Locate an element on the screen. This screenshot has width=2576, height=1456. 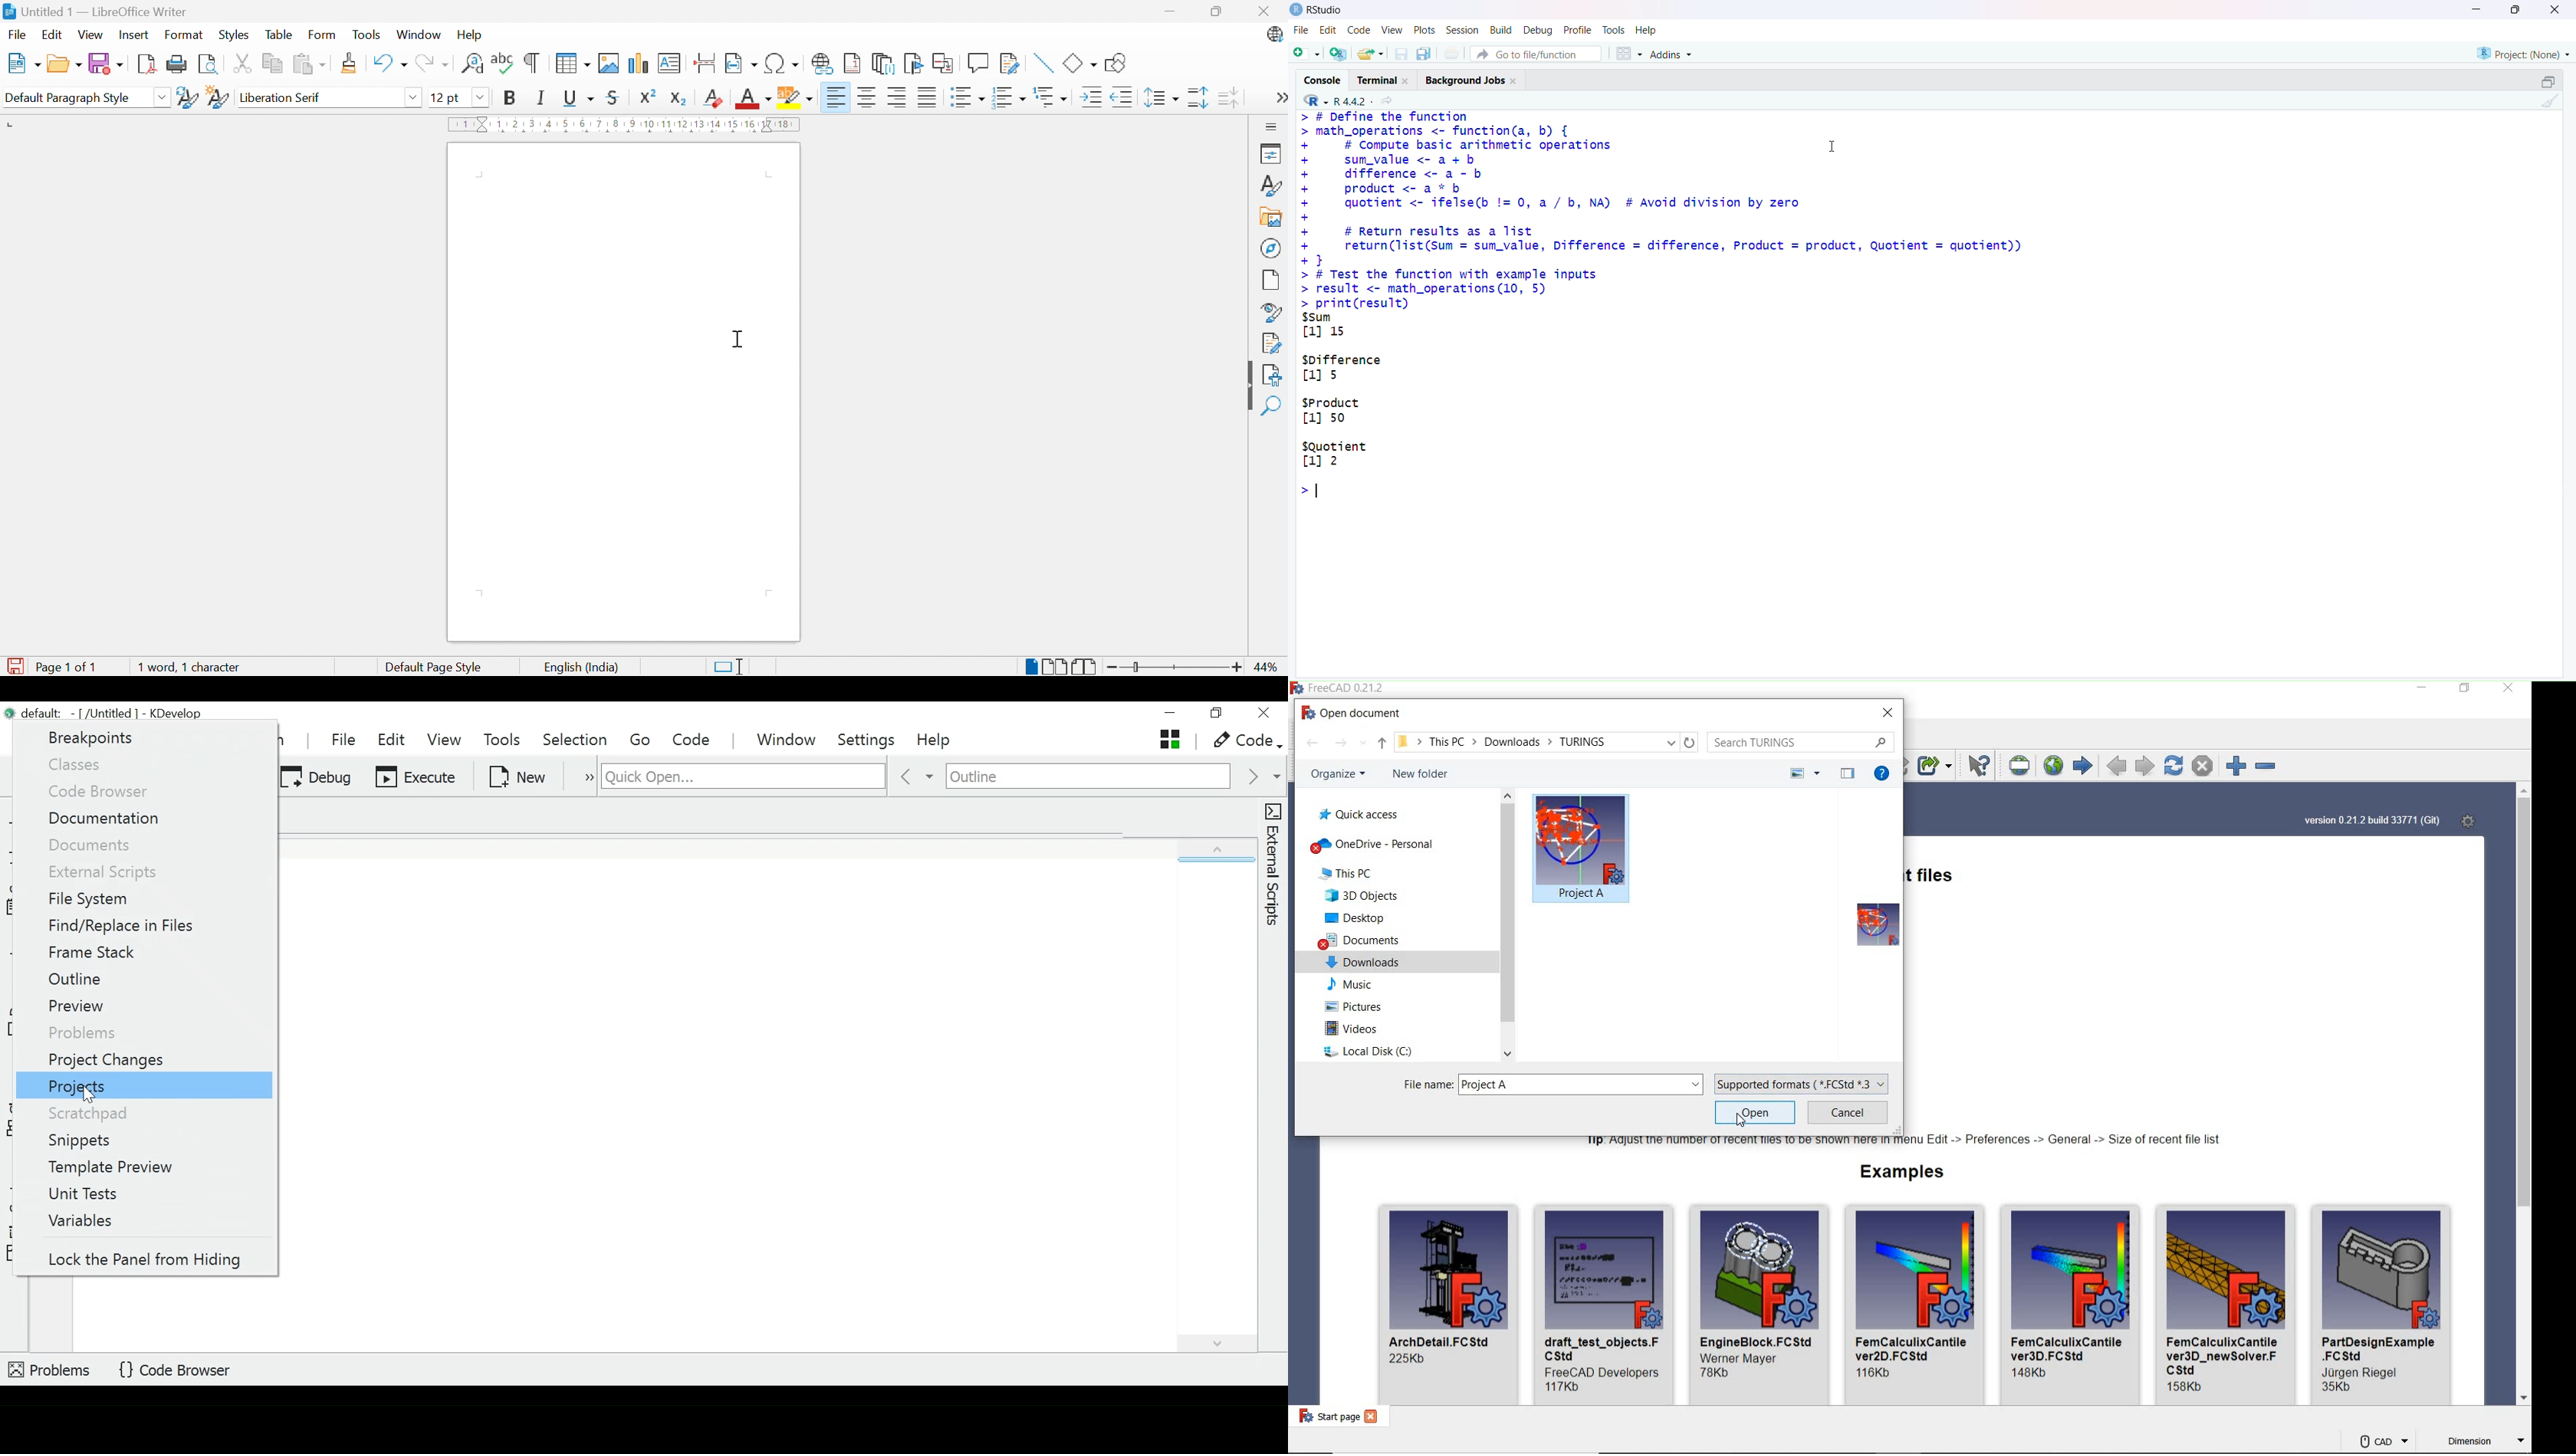
dev name is located at coordinates (1602, 1370).